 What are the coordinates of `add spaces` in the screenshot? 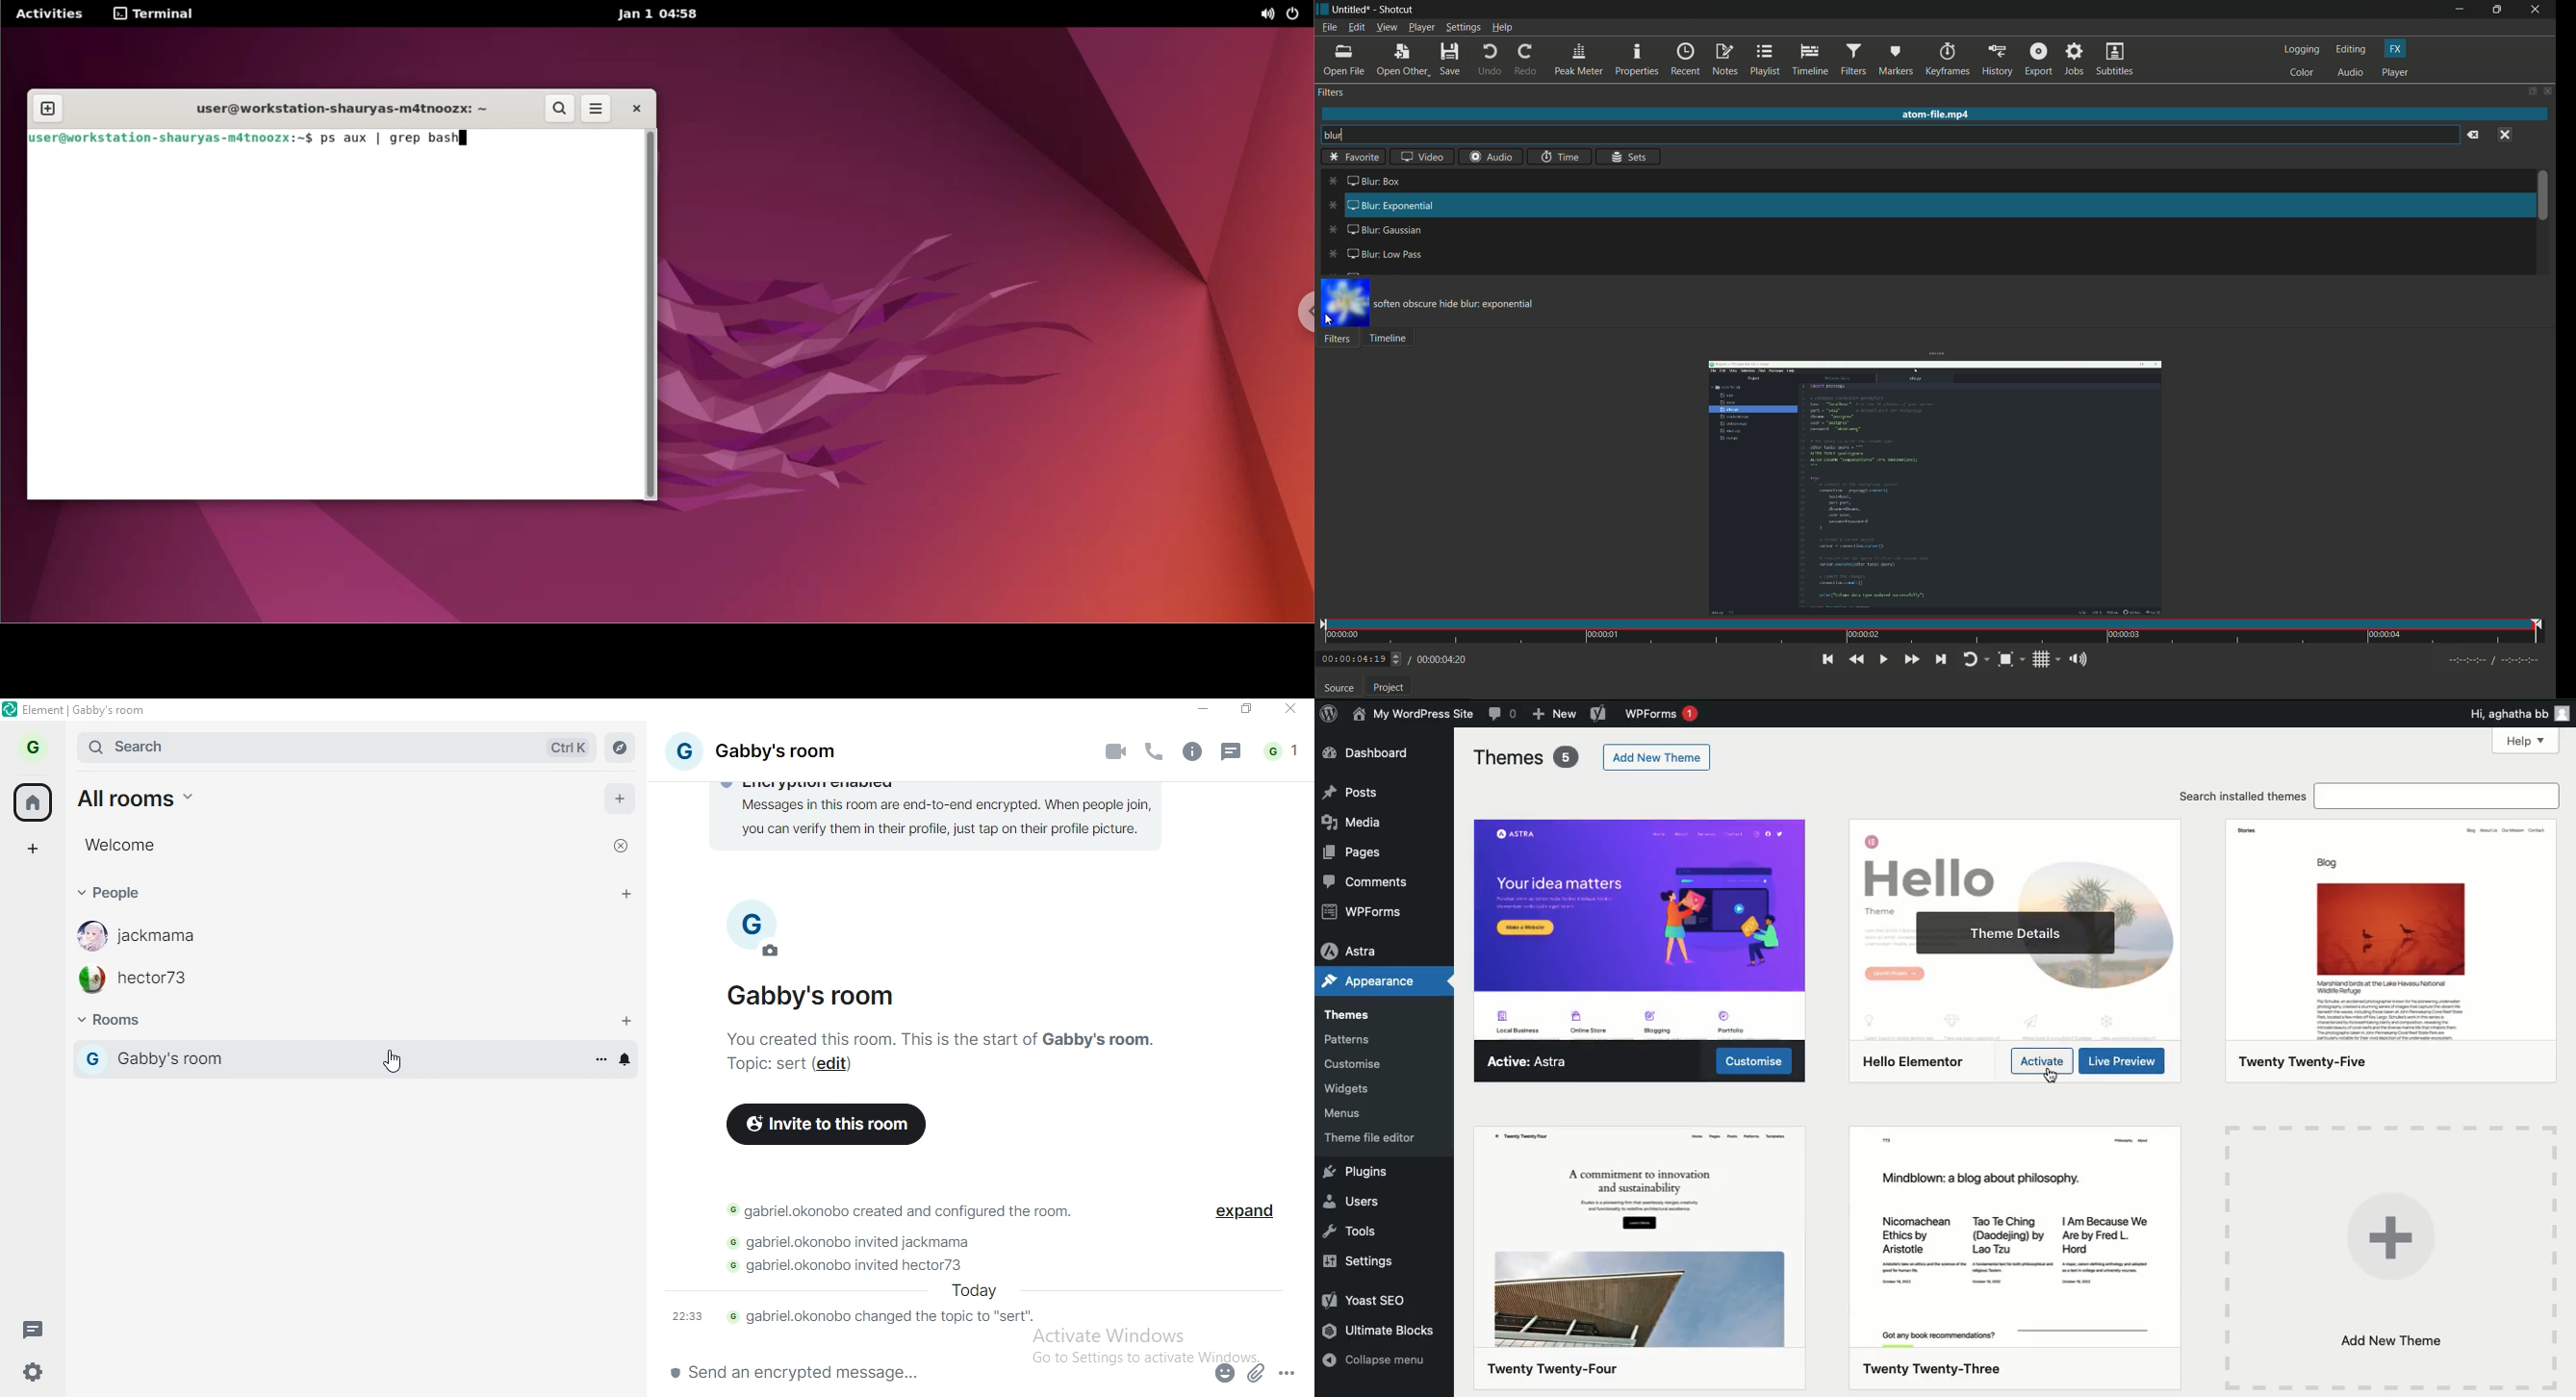 It's located at (32, 847).